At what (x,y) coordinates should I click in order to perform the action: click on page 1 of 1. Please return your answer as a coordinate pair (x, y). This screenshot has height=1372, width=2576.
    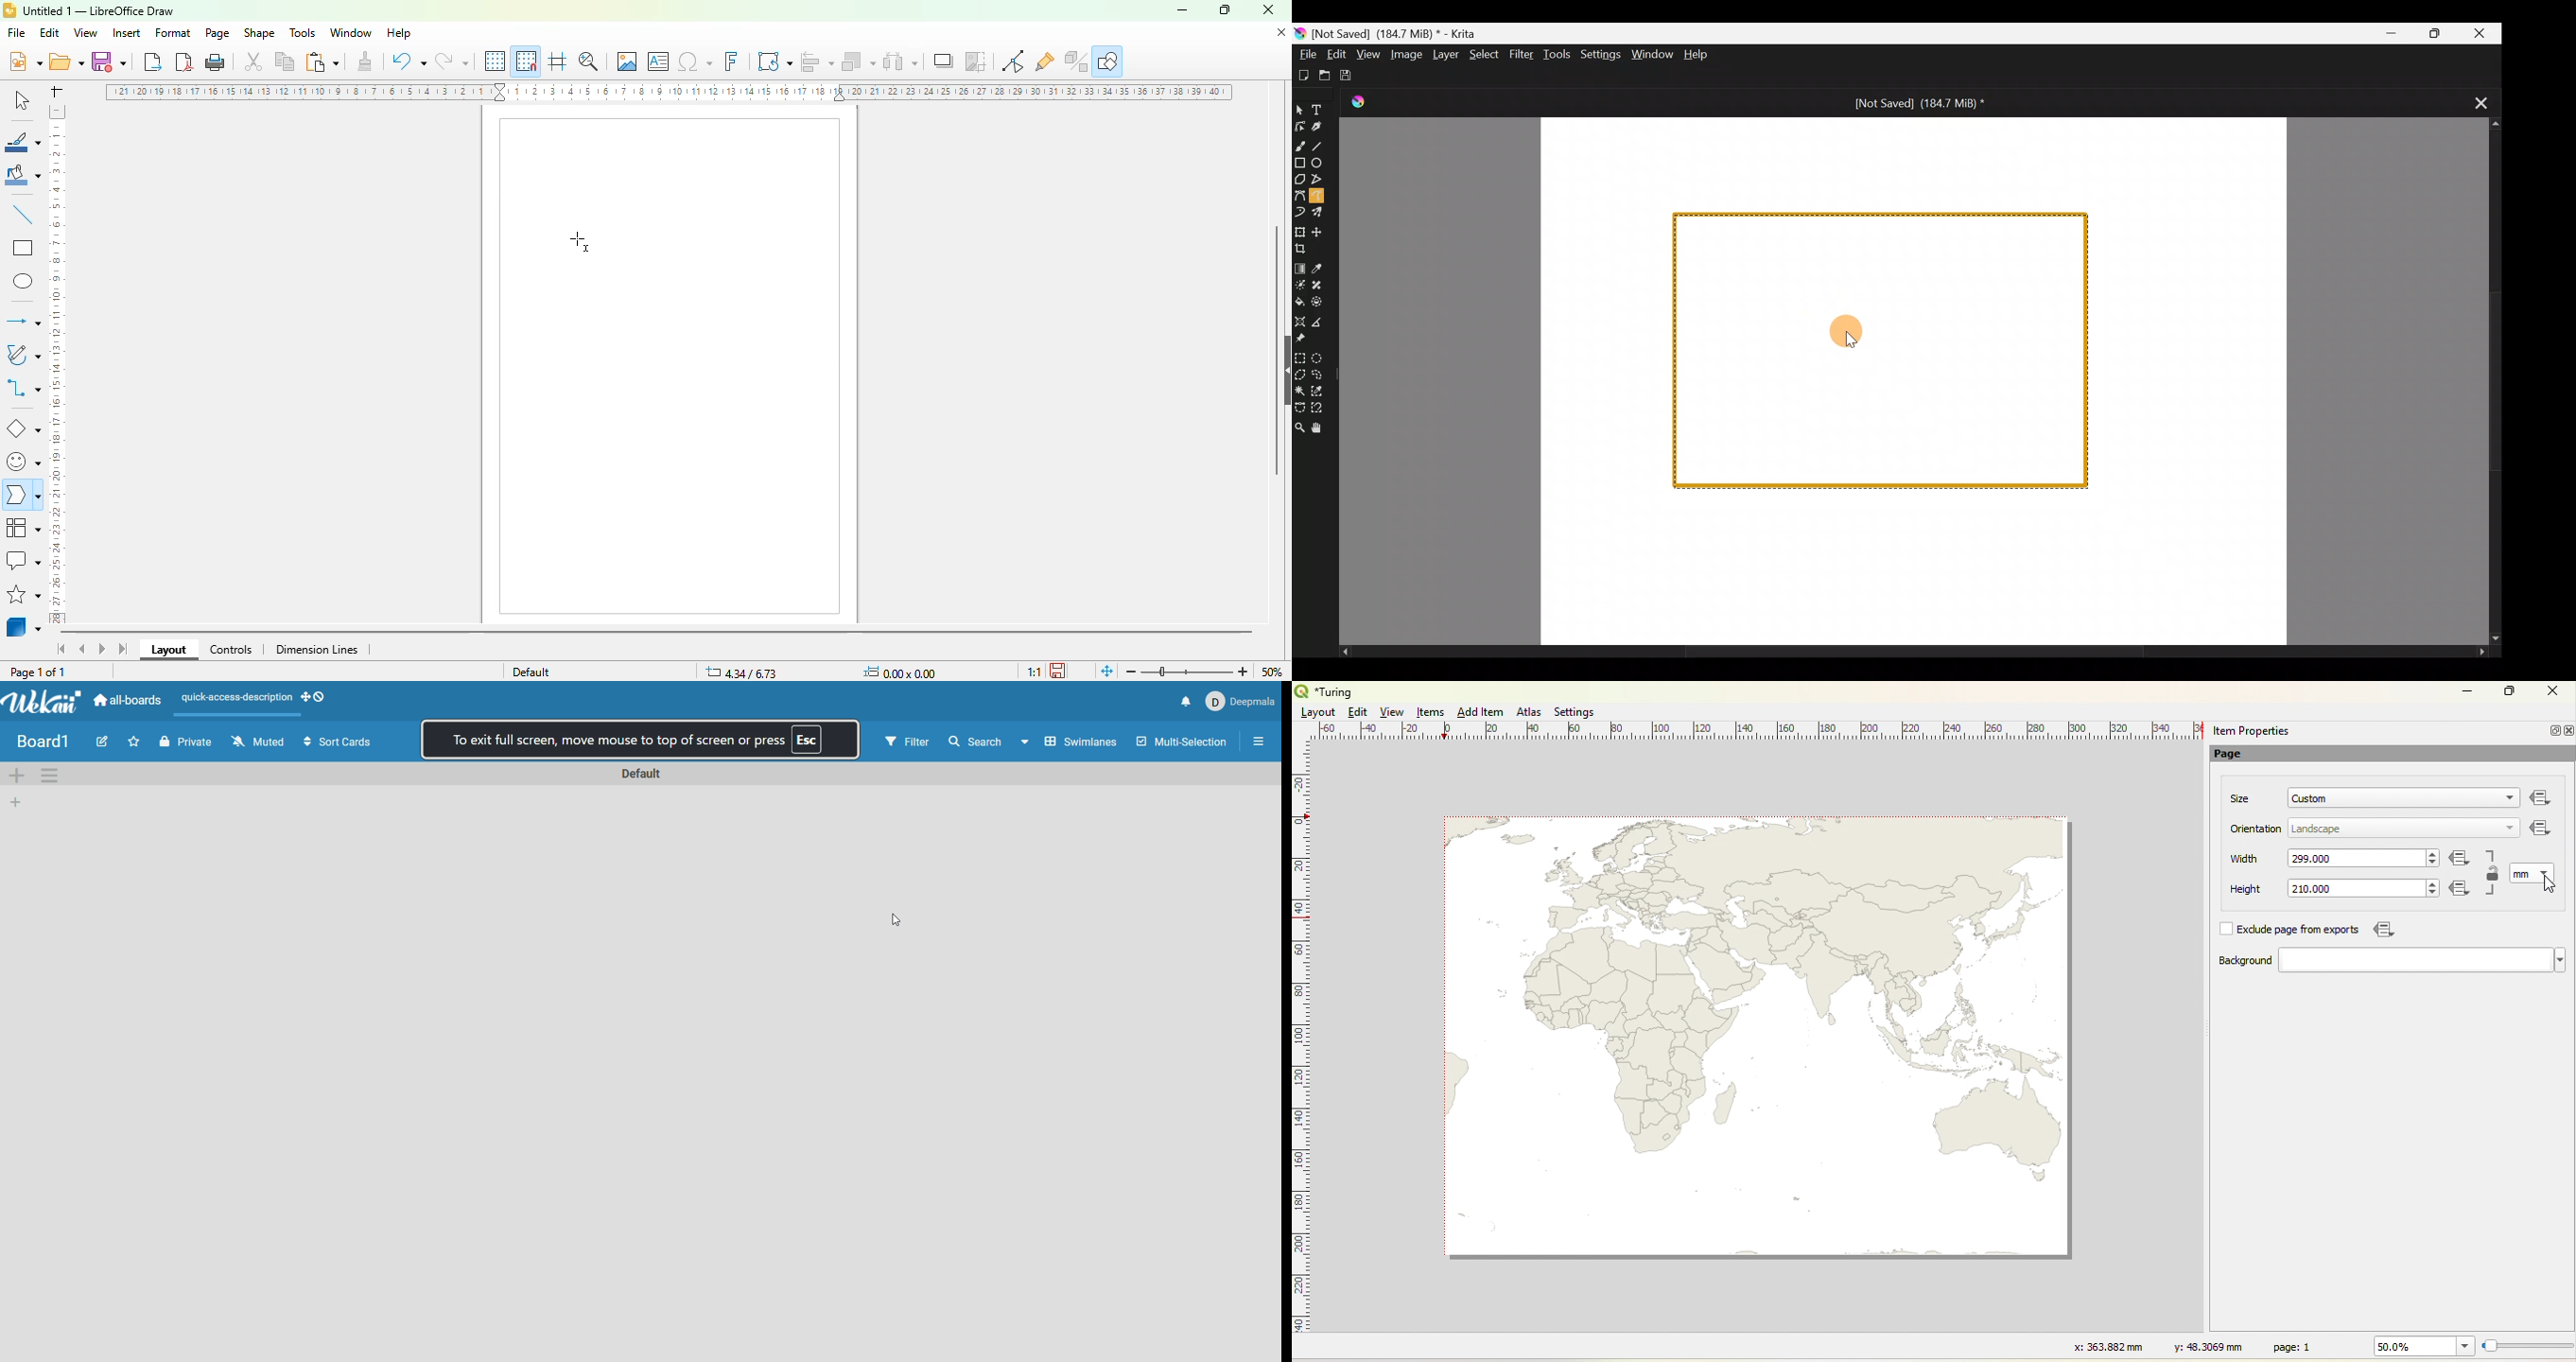
    Looking at the image, I should click on (38, 672).